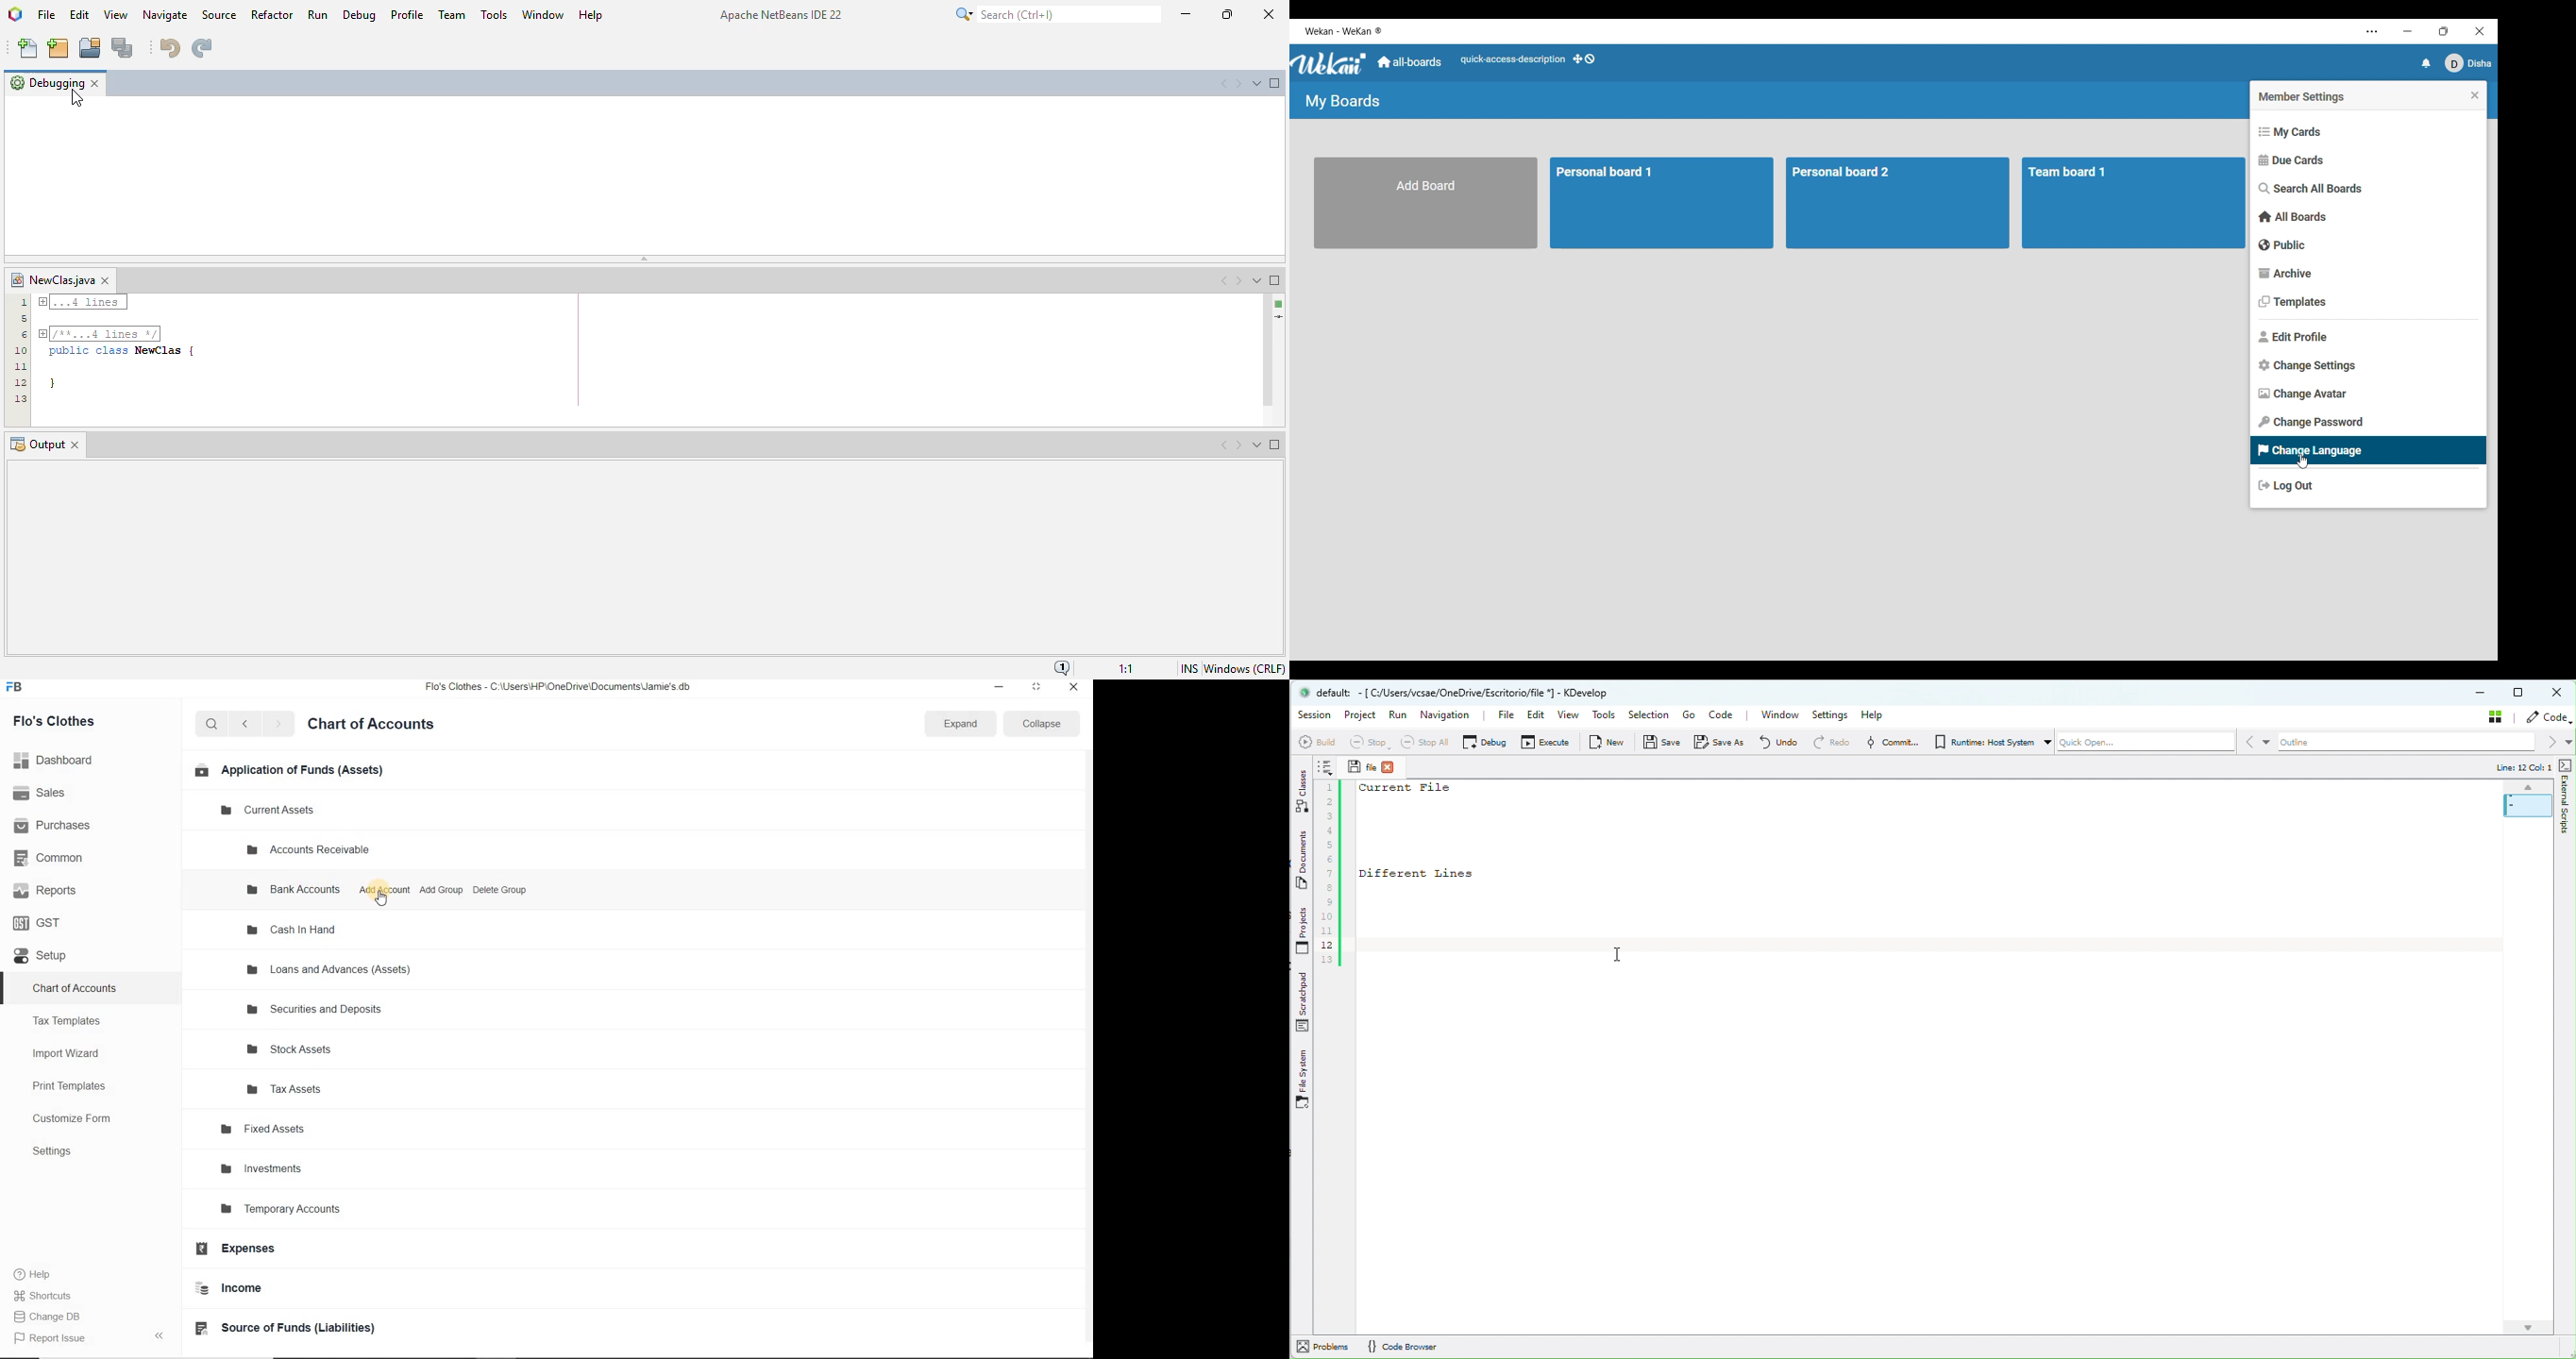 Image resolution: width=2576 pixels, height=1372 pixels. What do you see at coordinates (316, 849) in the screenshot?
I see `Accounts Receivable` at bounding box center [316, 849].